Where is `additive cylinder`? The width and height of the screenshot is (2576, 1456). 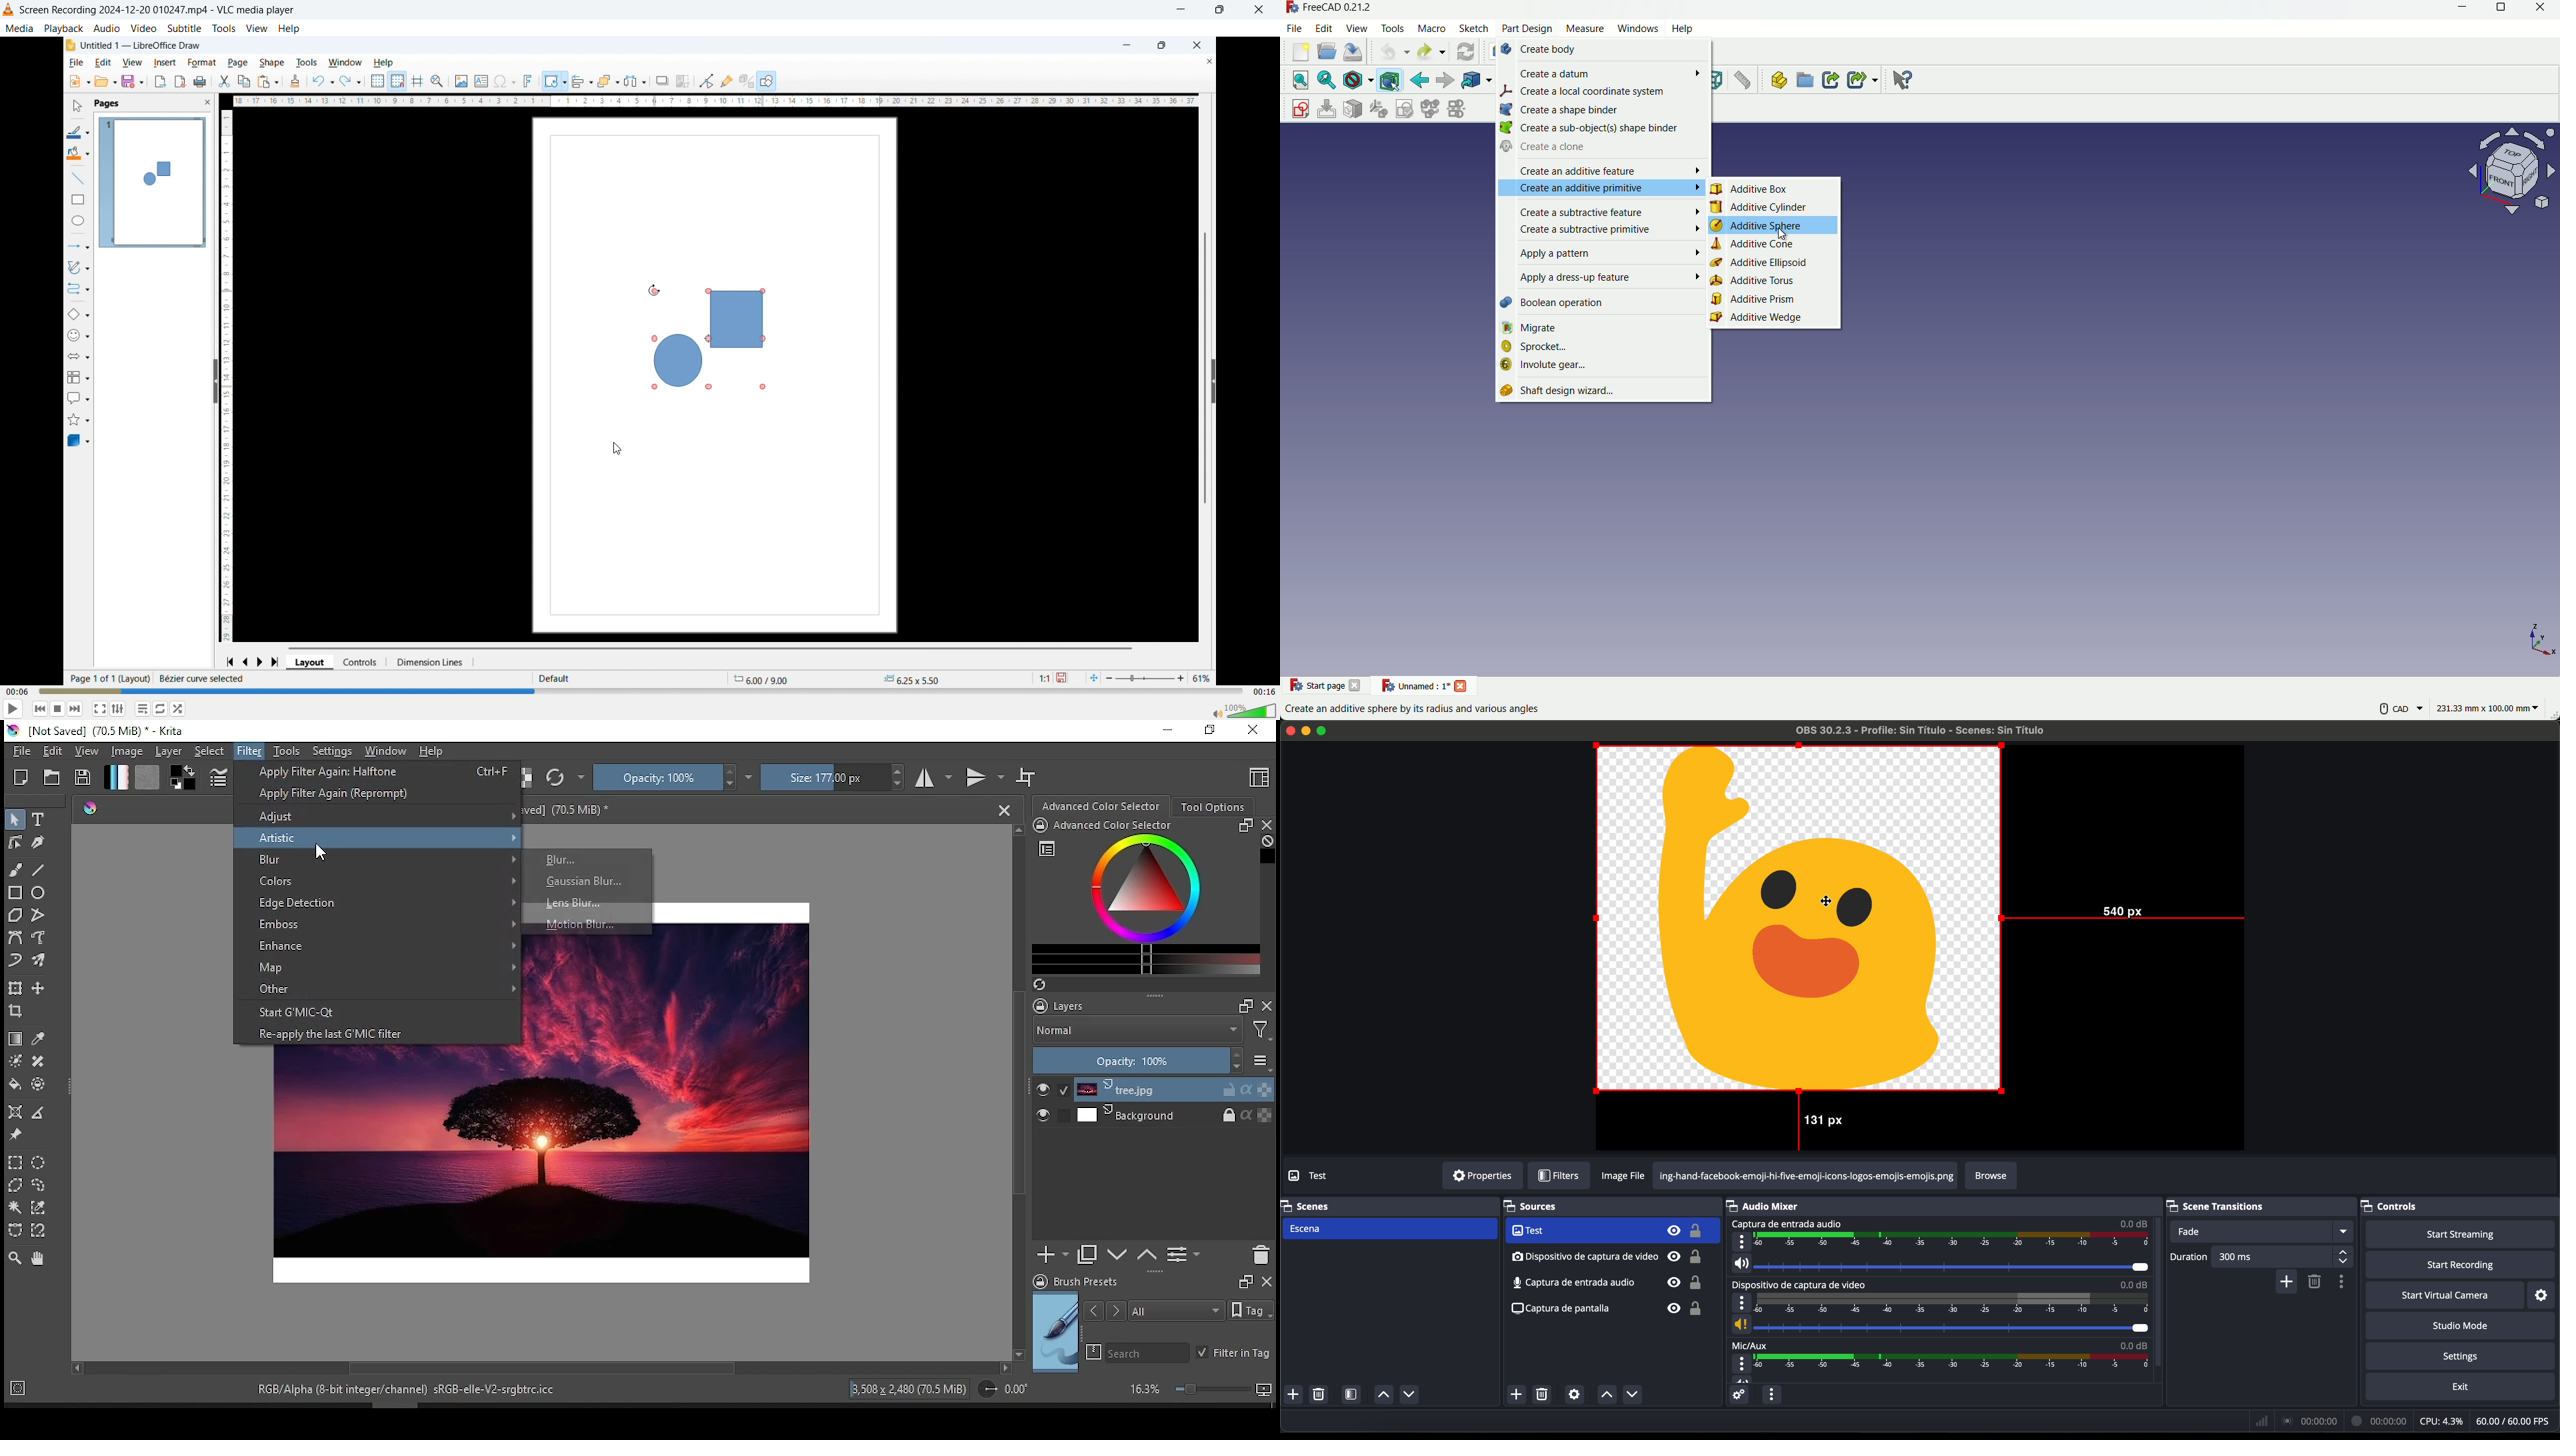
additive cylinder is located at coordinates (1773, 208).